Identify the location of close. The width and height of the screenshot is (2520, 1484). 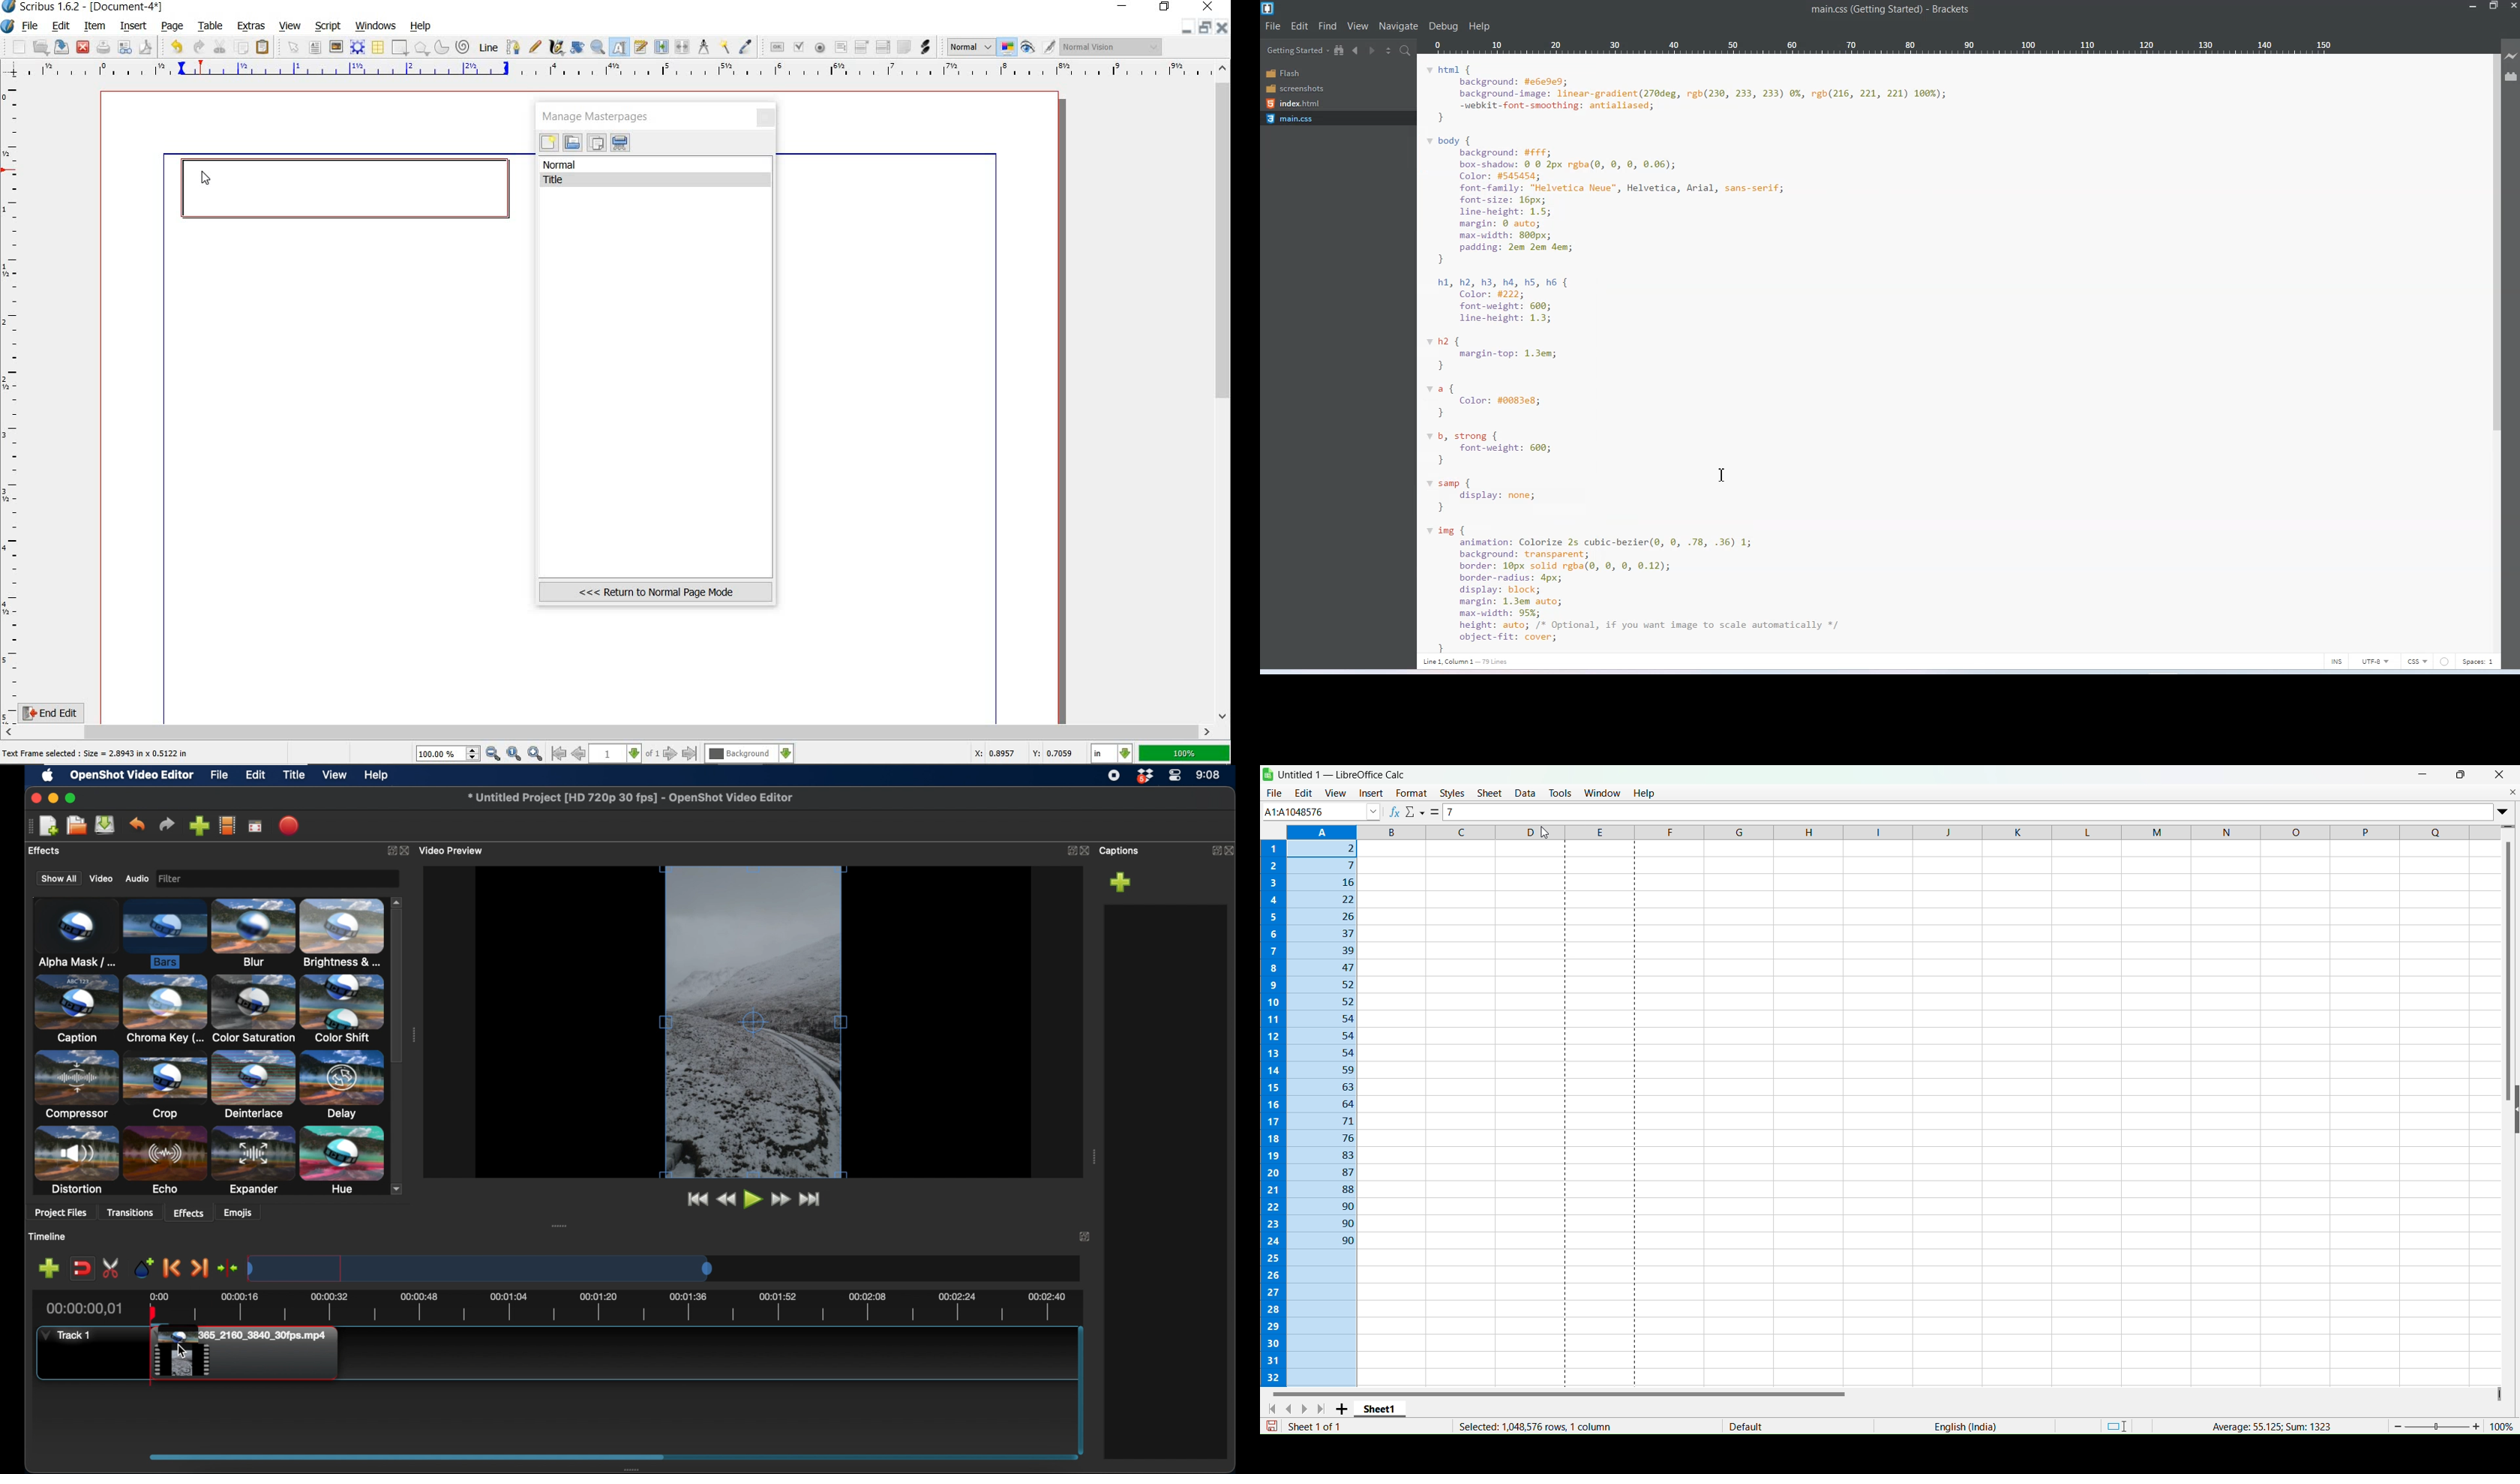
(1224, 27).